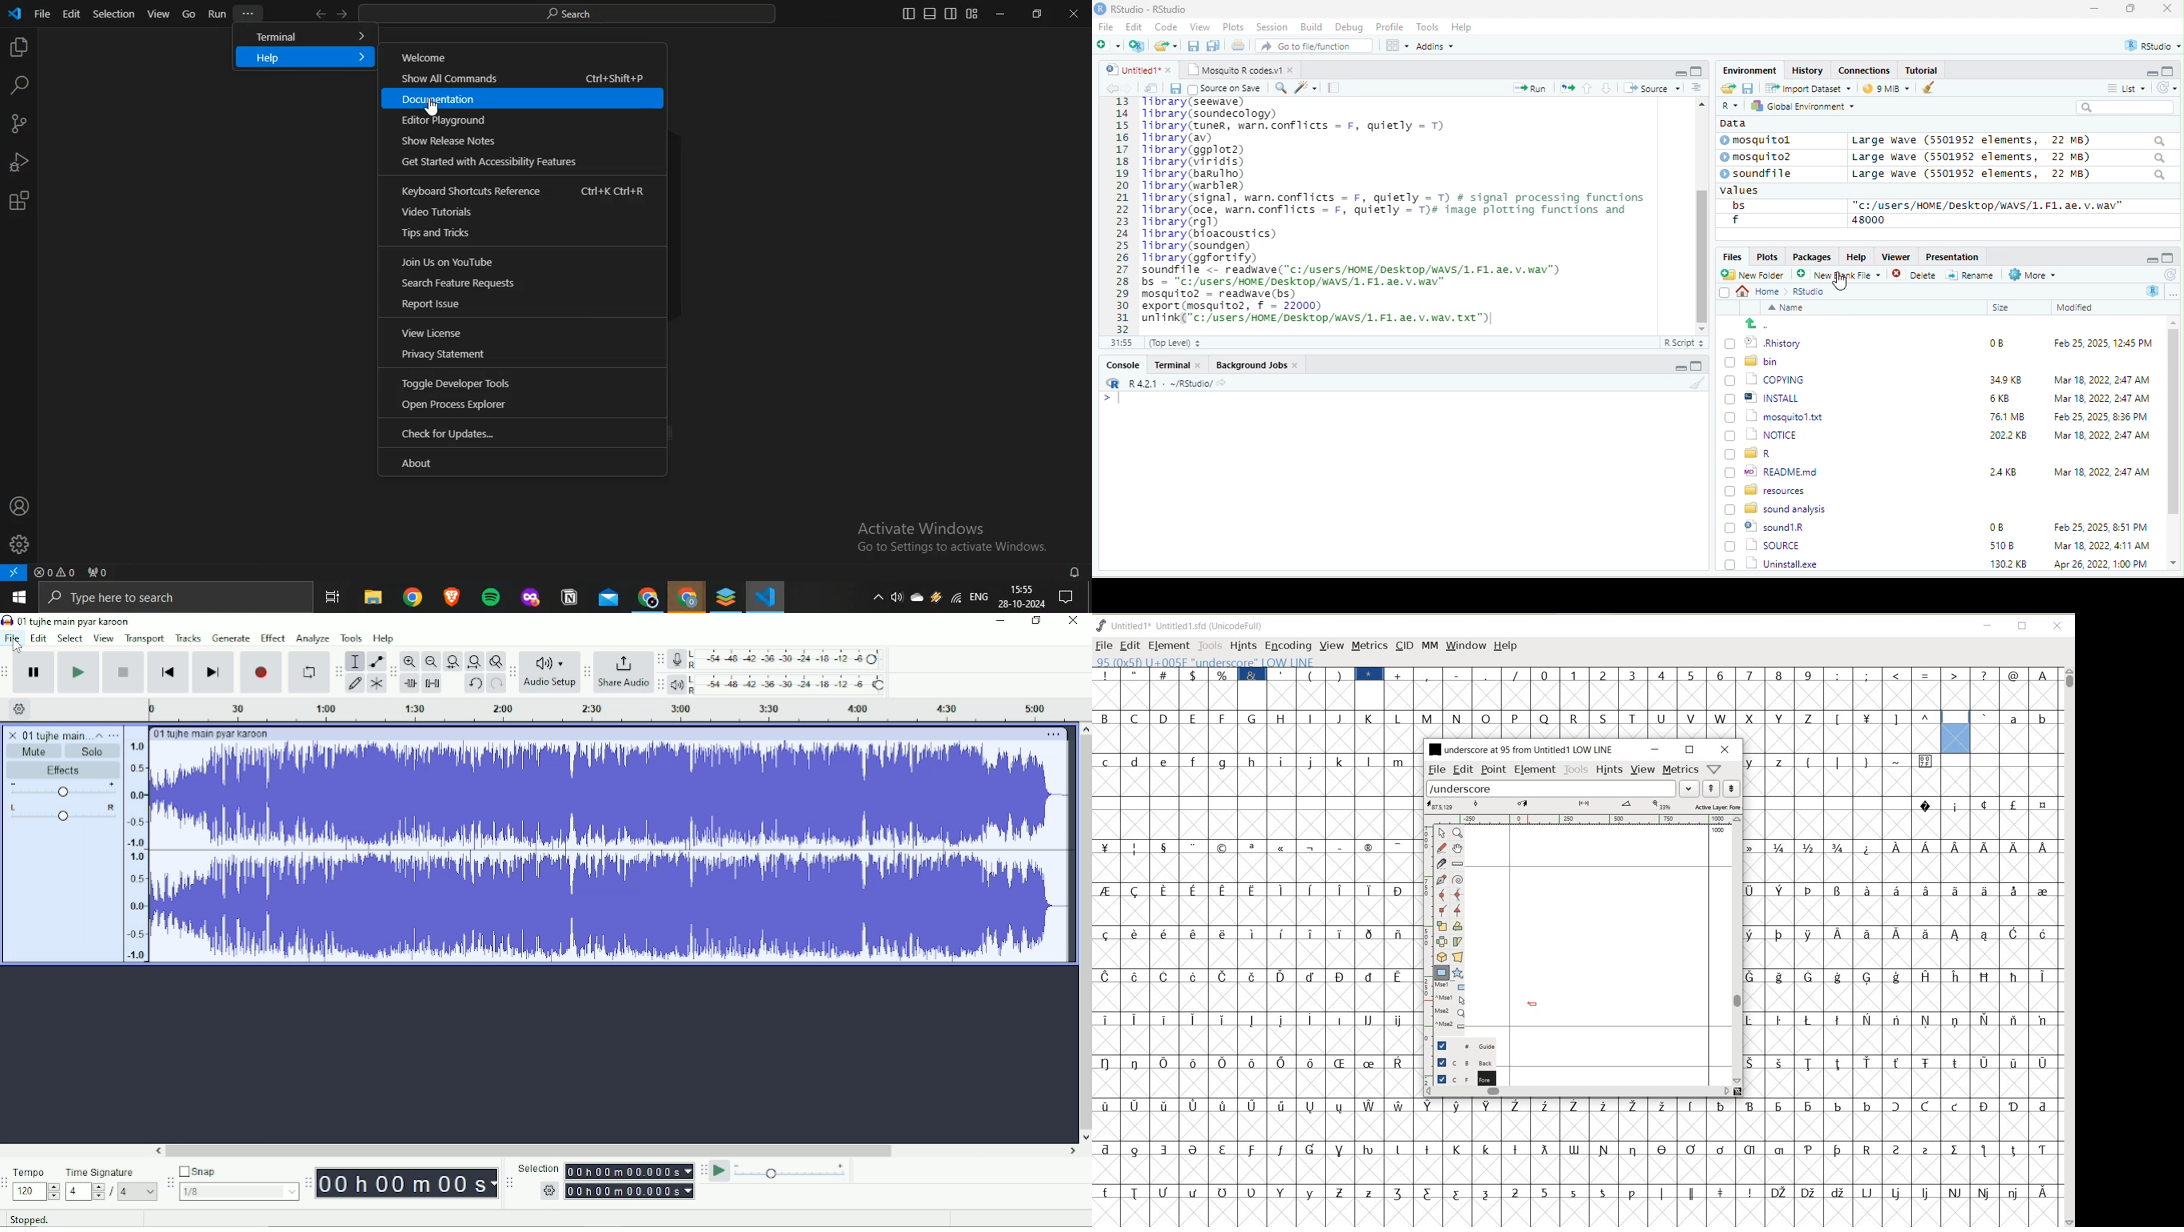  I want to click on down, so click(1607, 87).